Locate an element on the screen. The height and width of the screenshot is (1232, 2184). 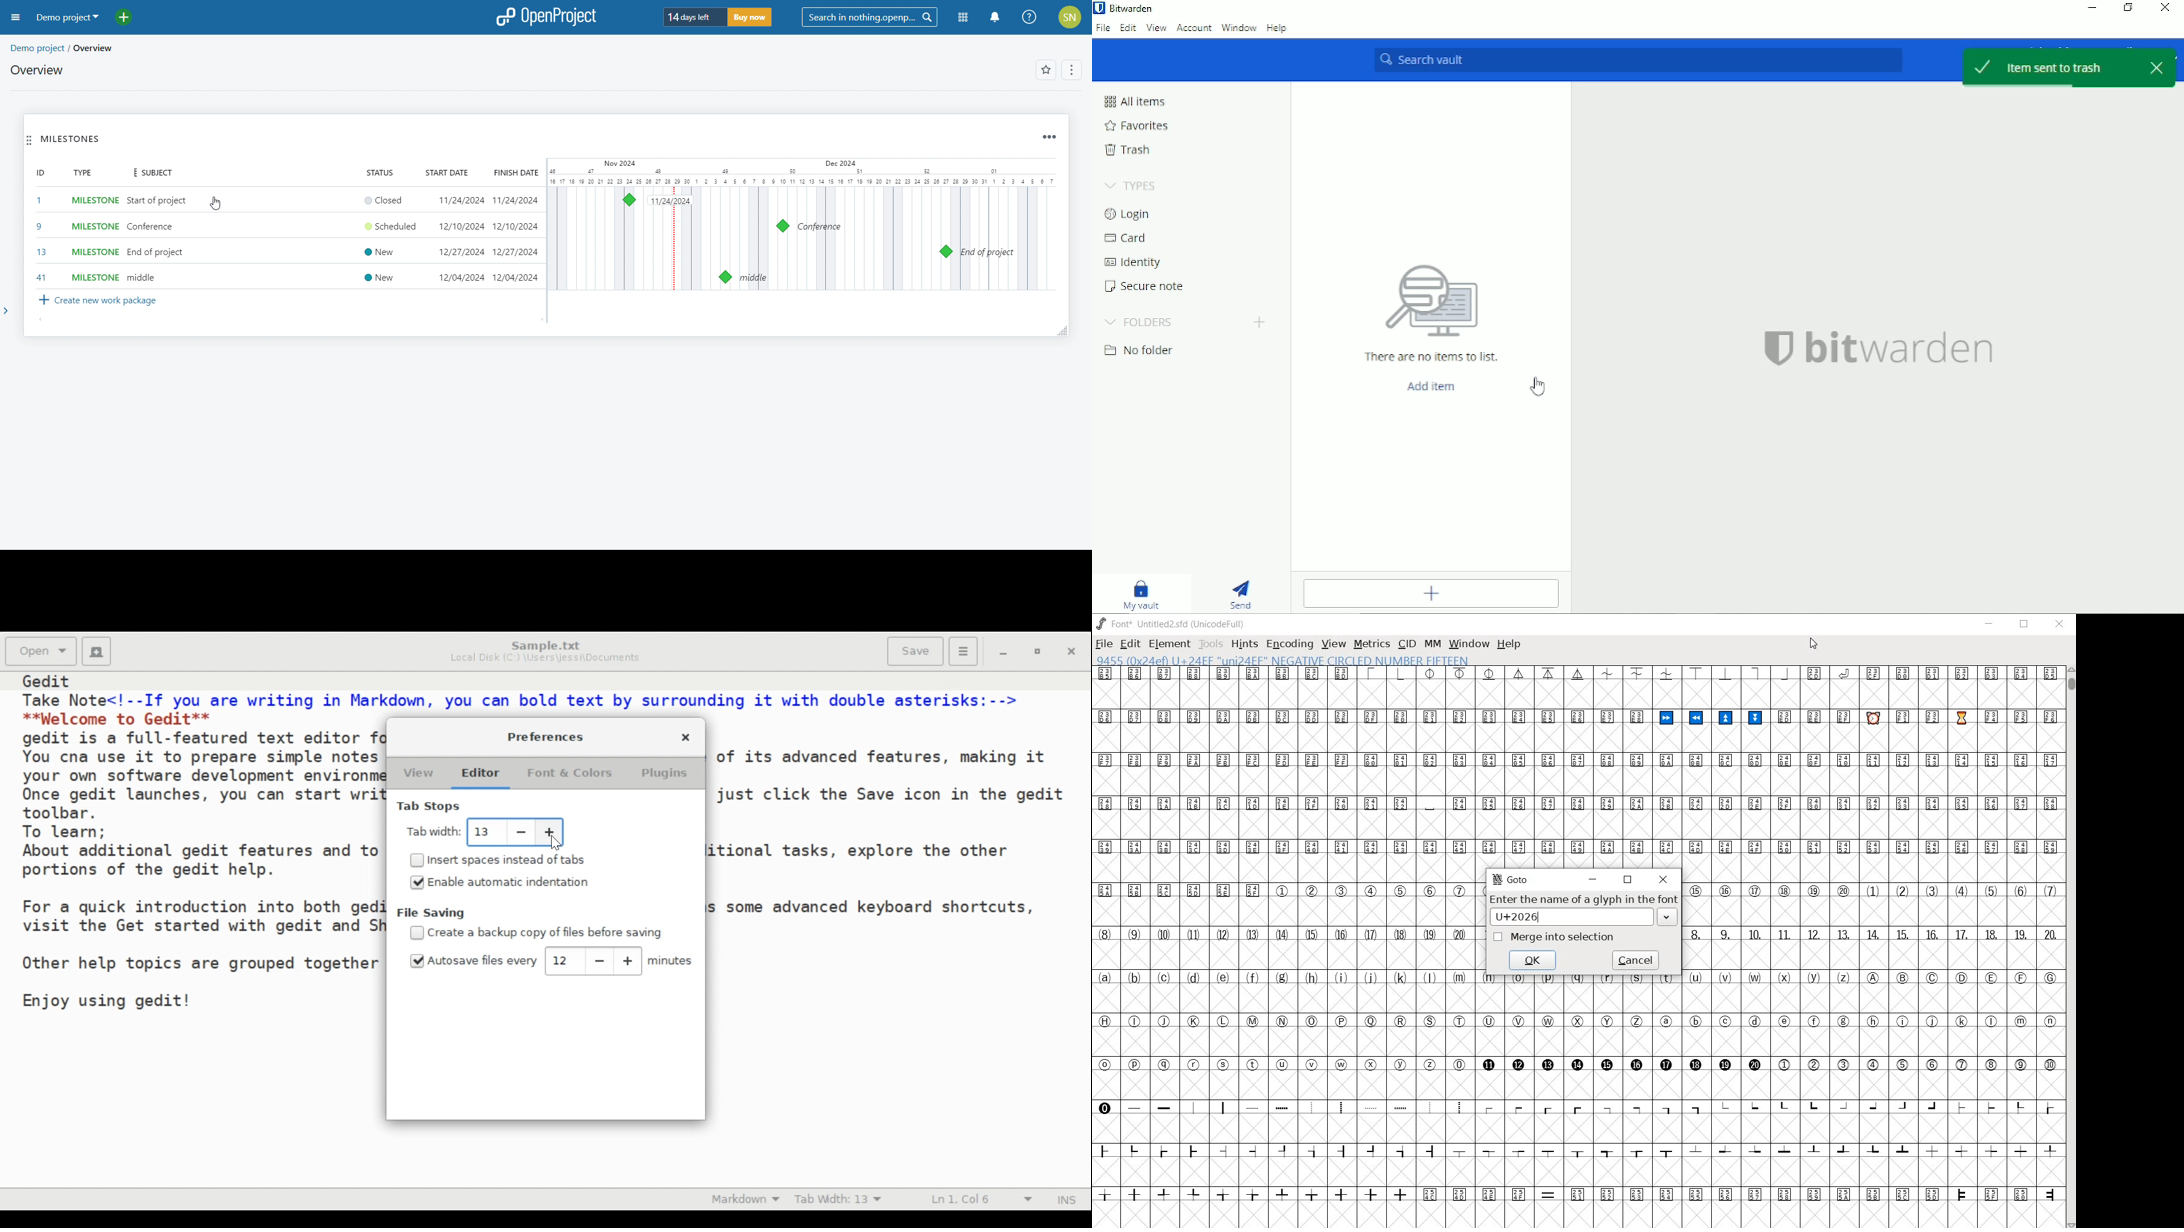
FILE is located at coordinates (1104, 644).